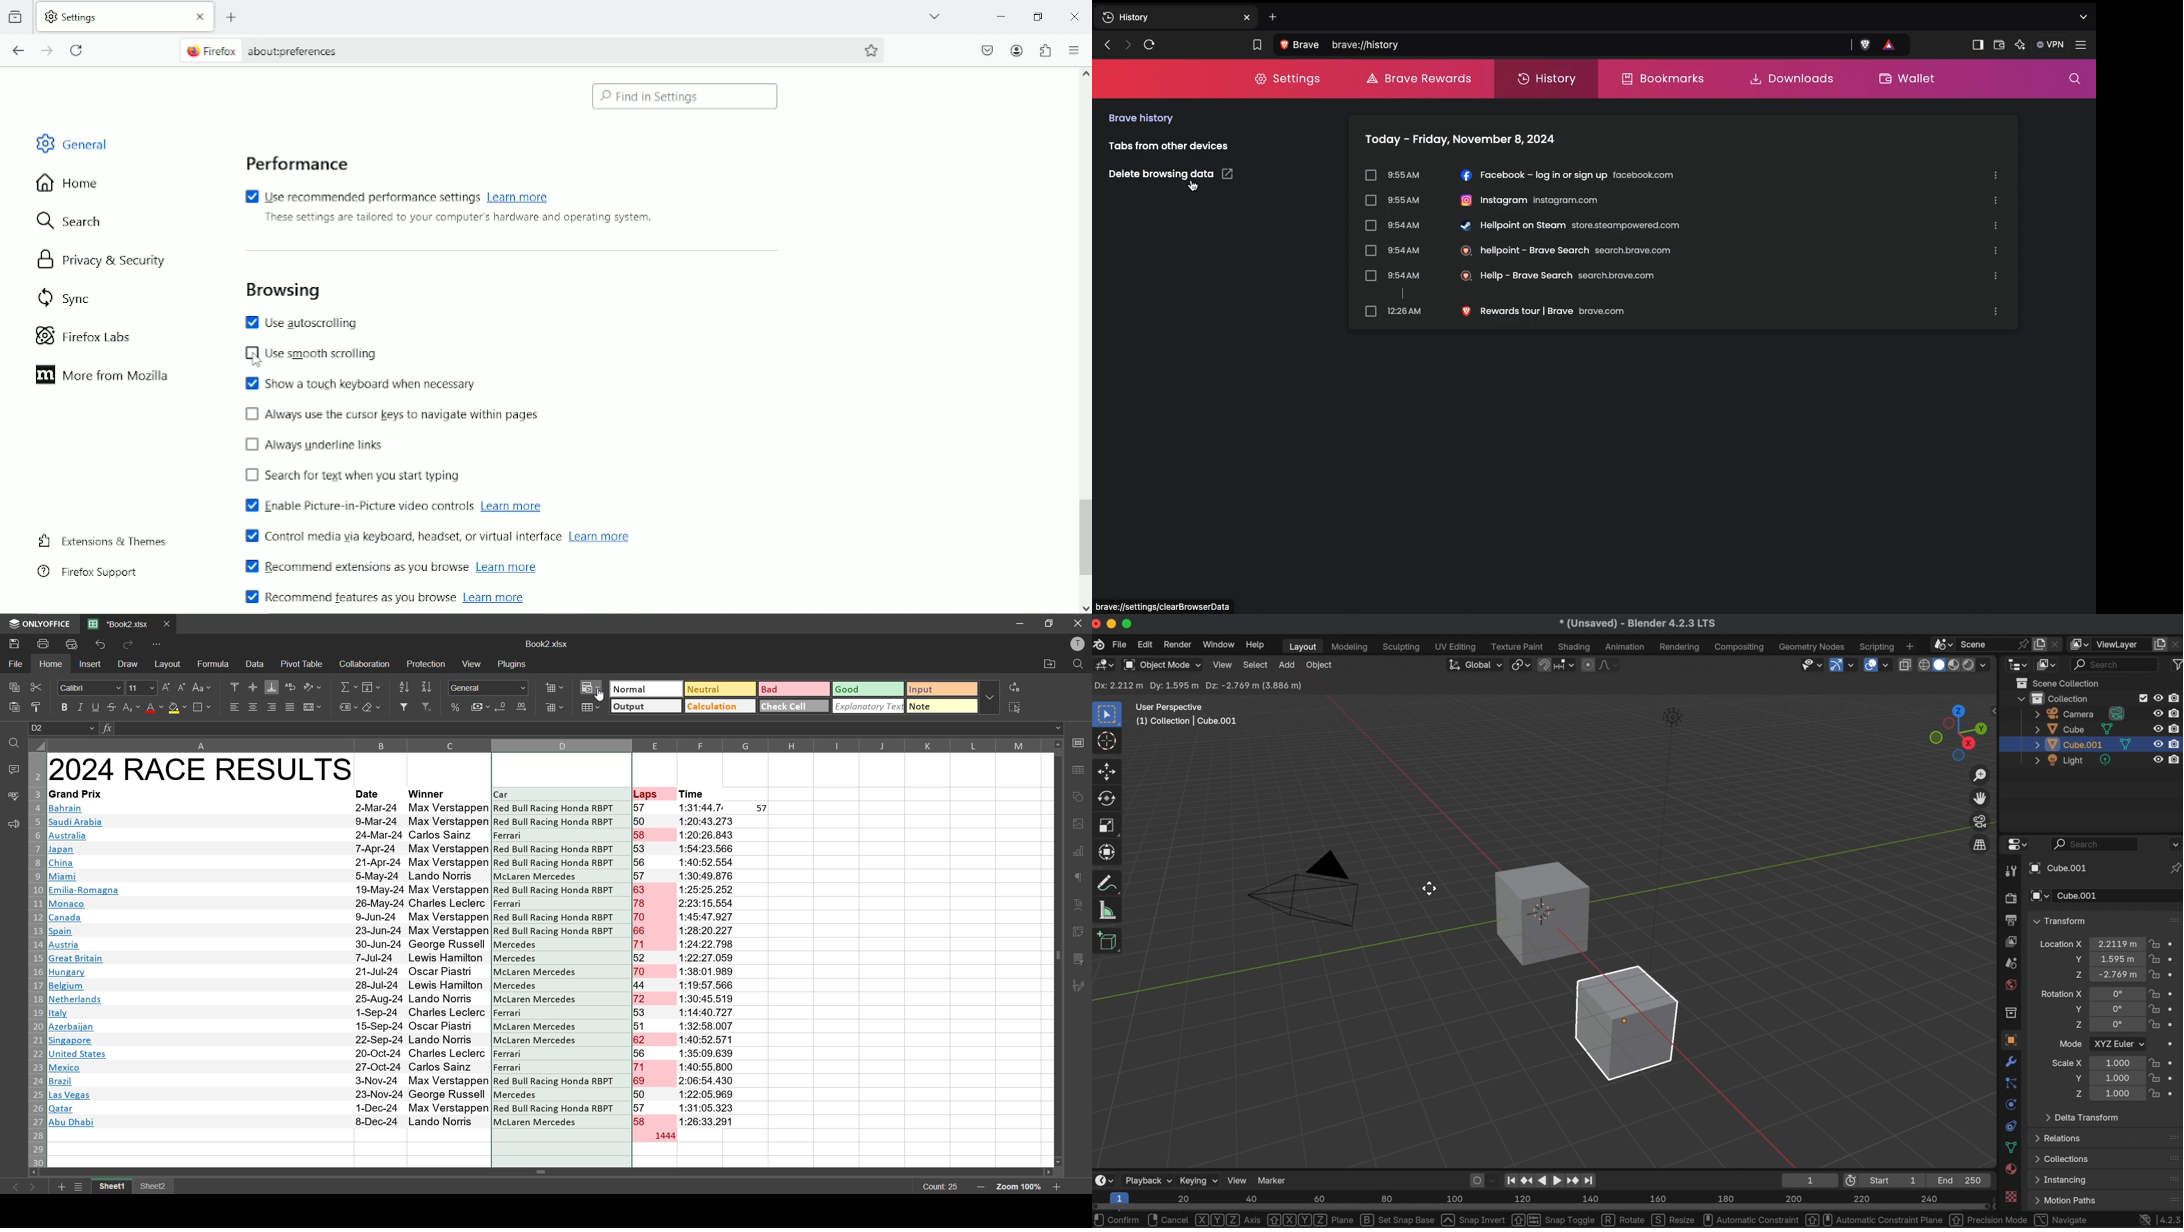 The image size is (2184, 1232). I want to click on 57, so click(763, 809).